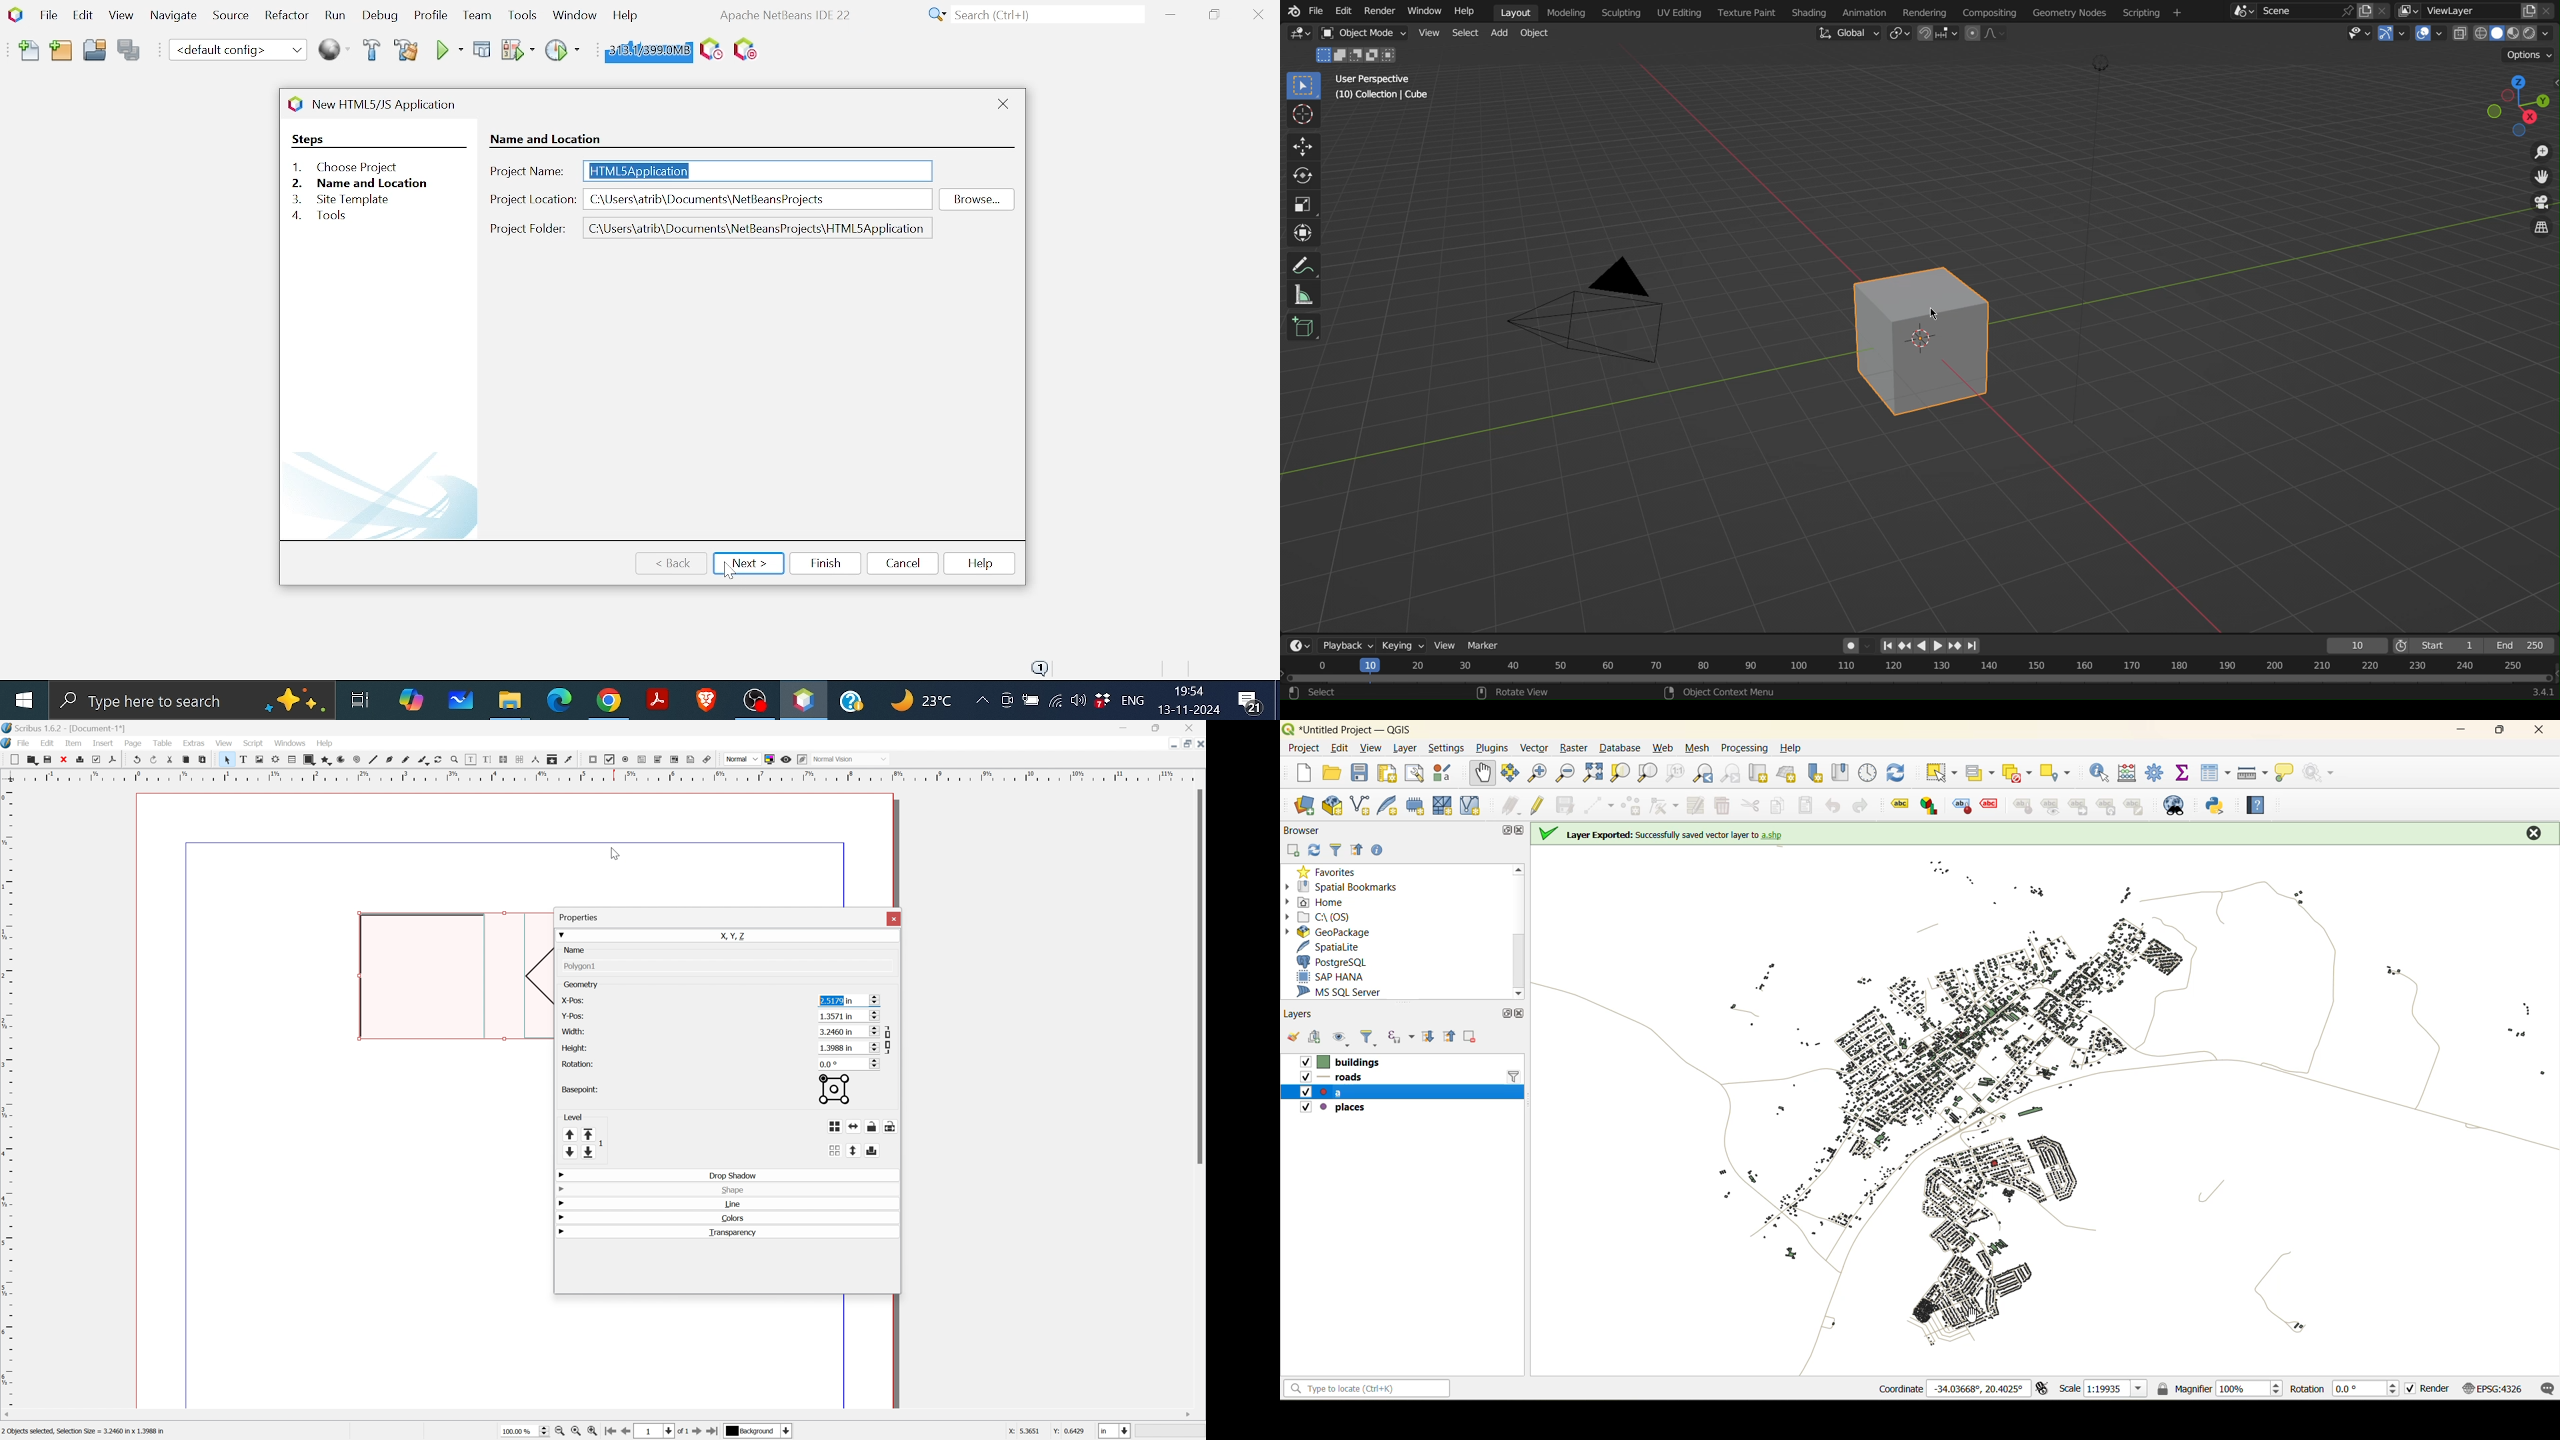 The width and height of the screenshot is (2576, 1456). Describe the element at coordinates (2409, 11) in the screenshot. I see `More layer` at that location.